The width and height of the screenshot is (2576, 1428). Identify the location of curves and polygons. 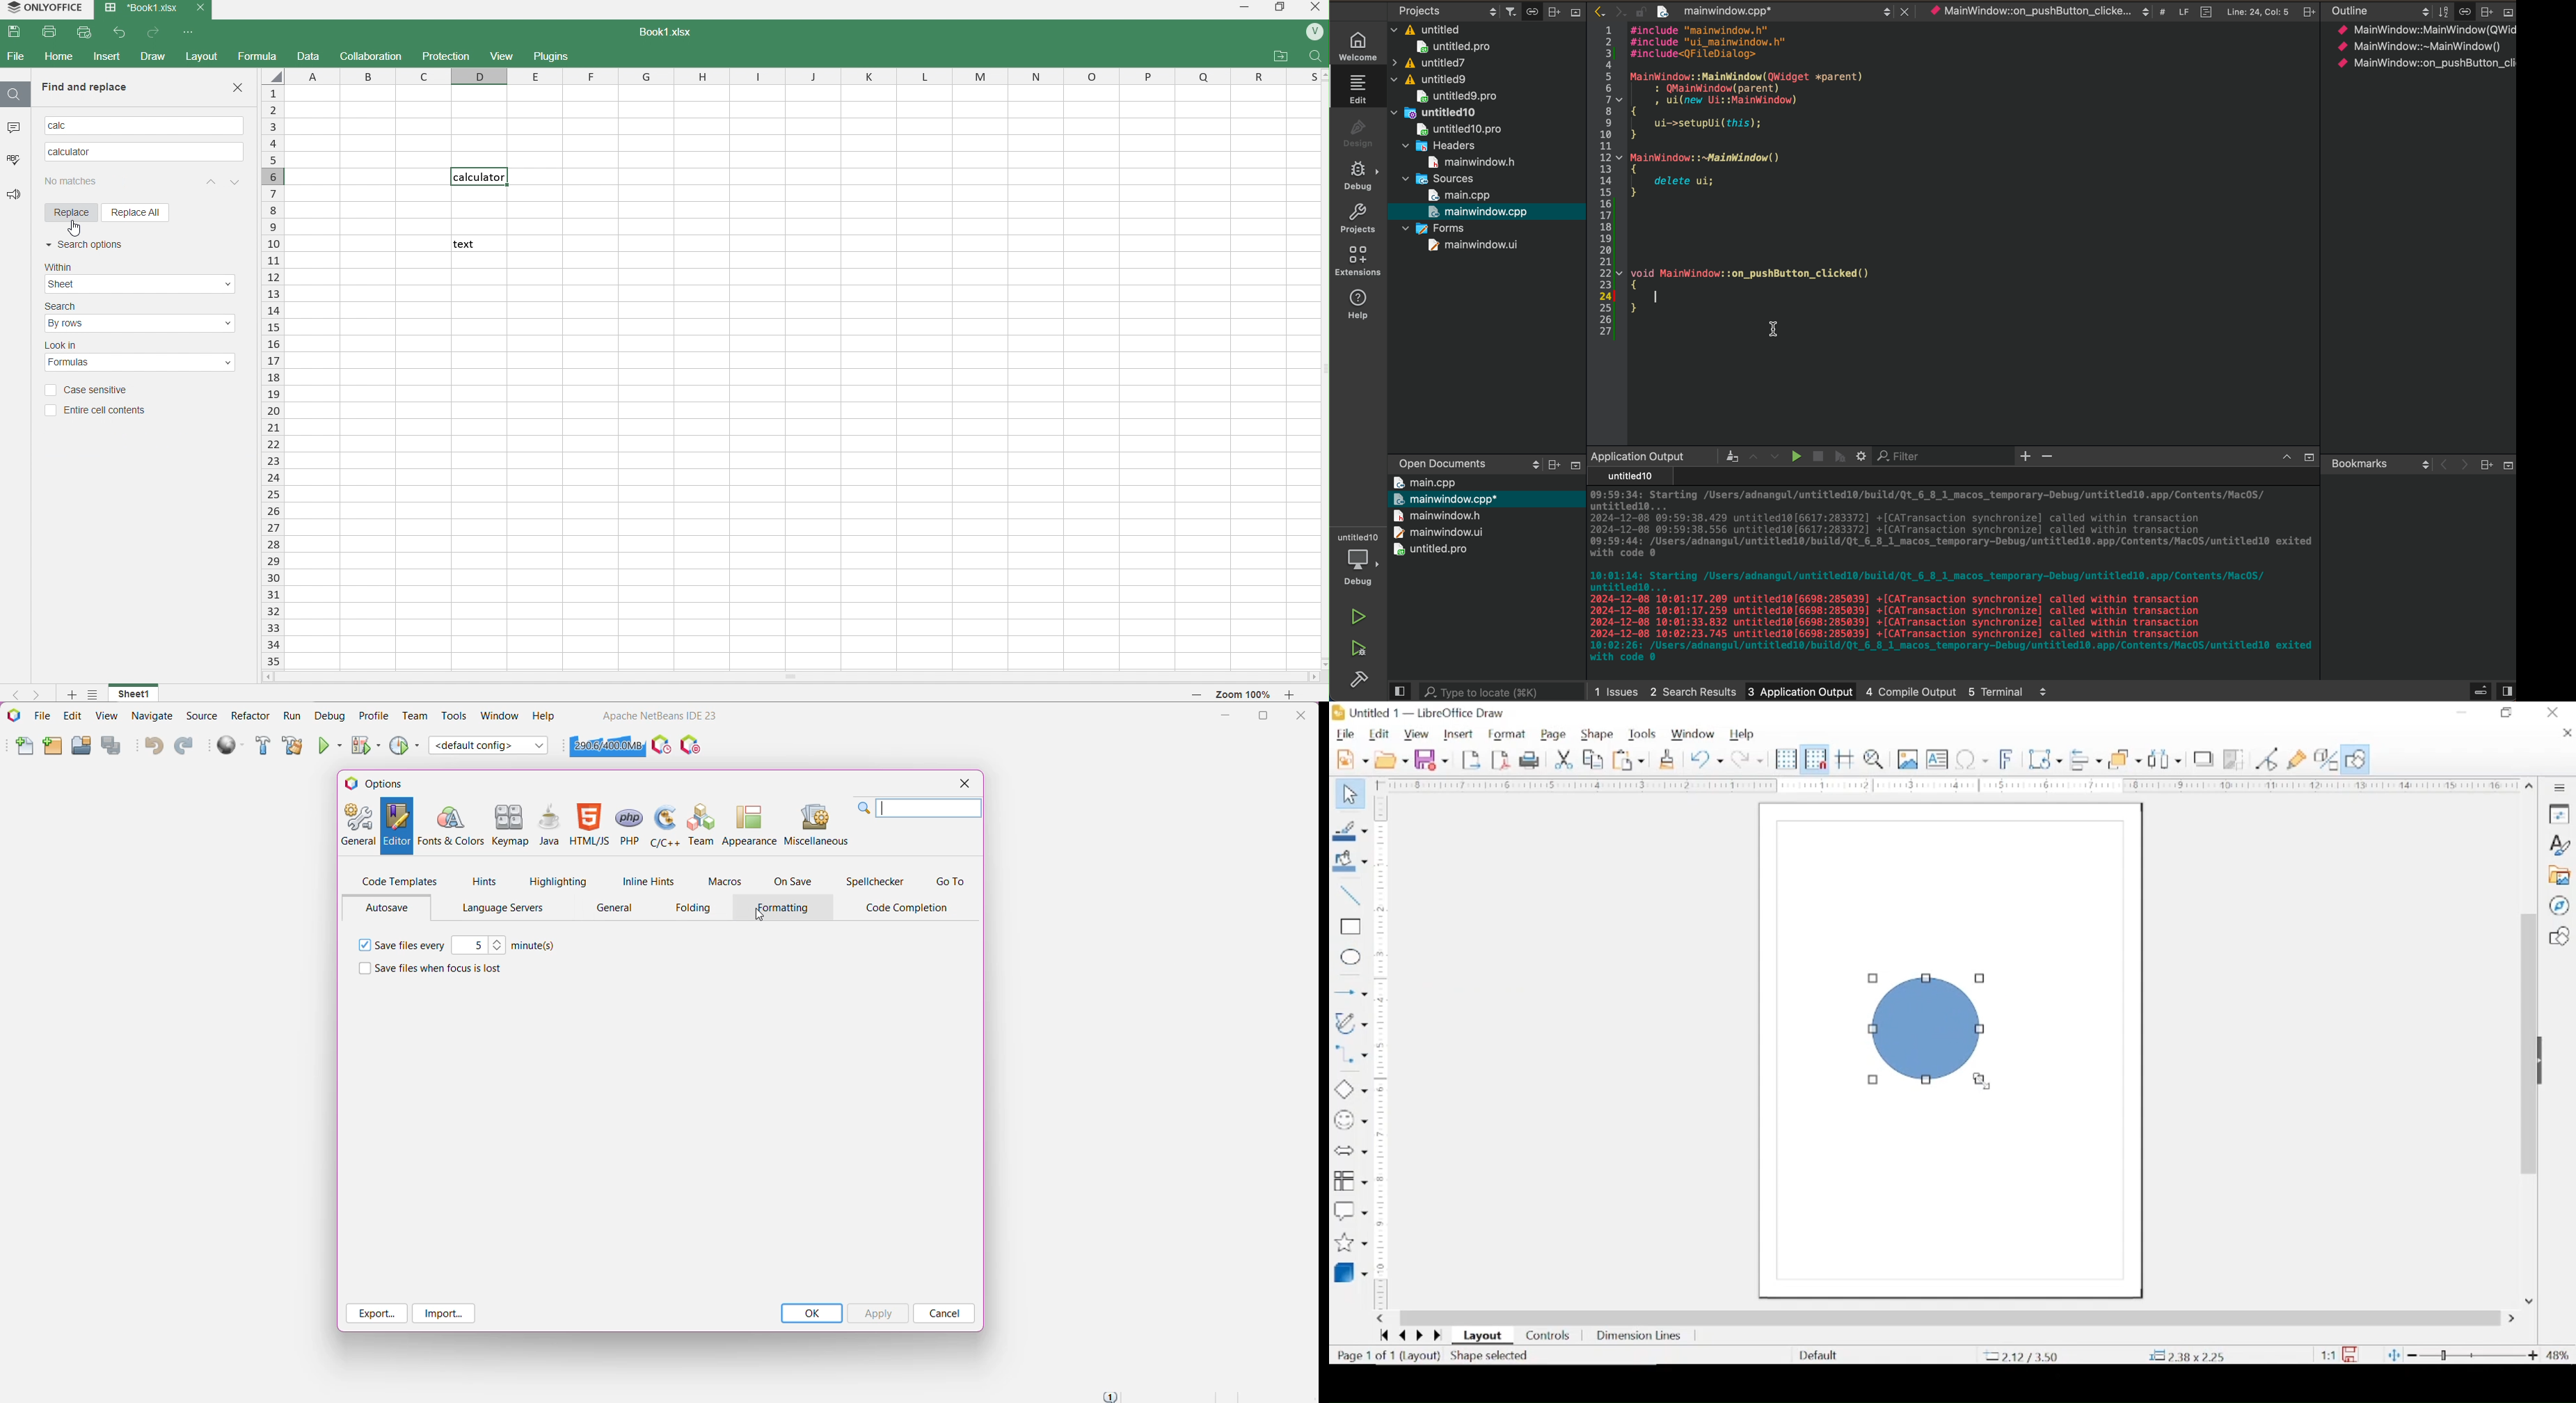
(1350, 1023).